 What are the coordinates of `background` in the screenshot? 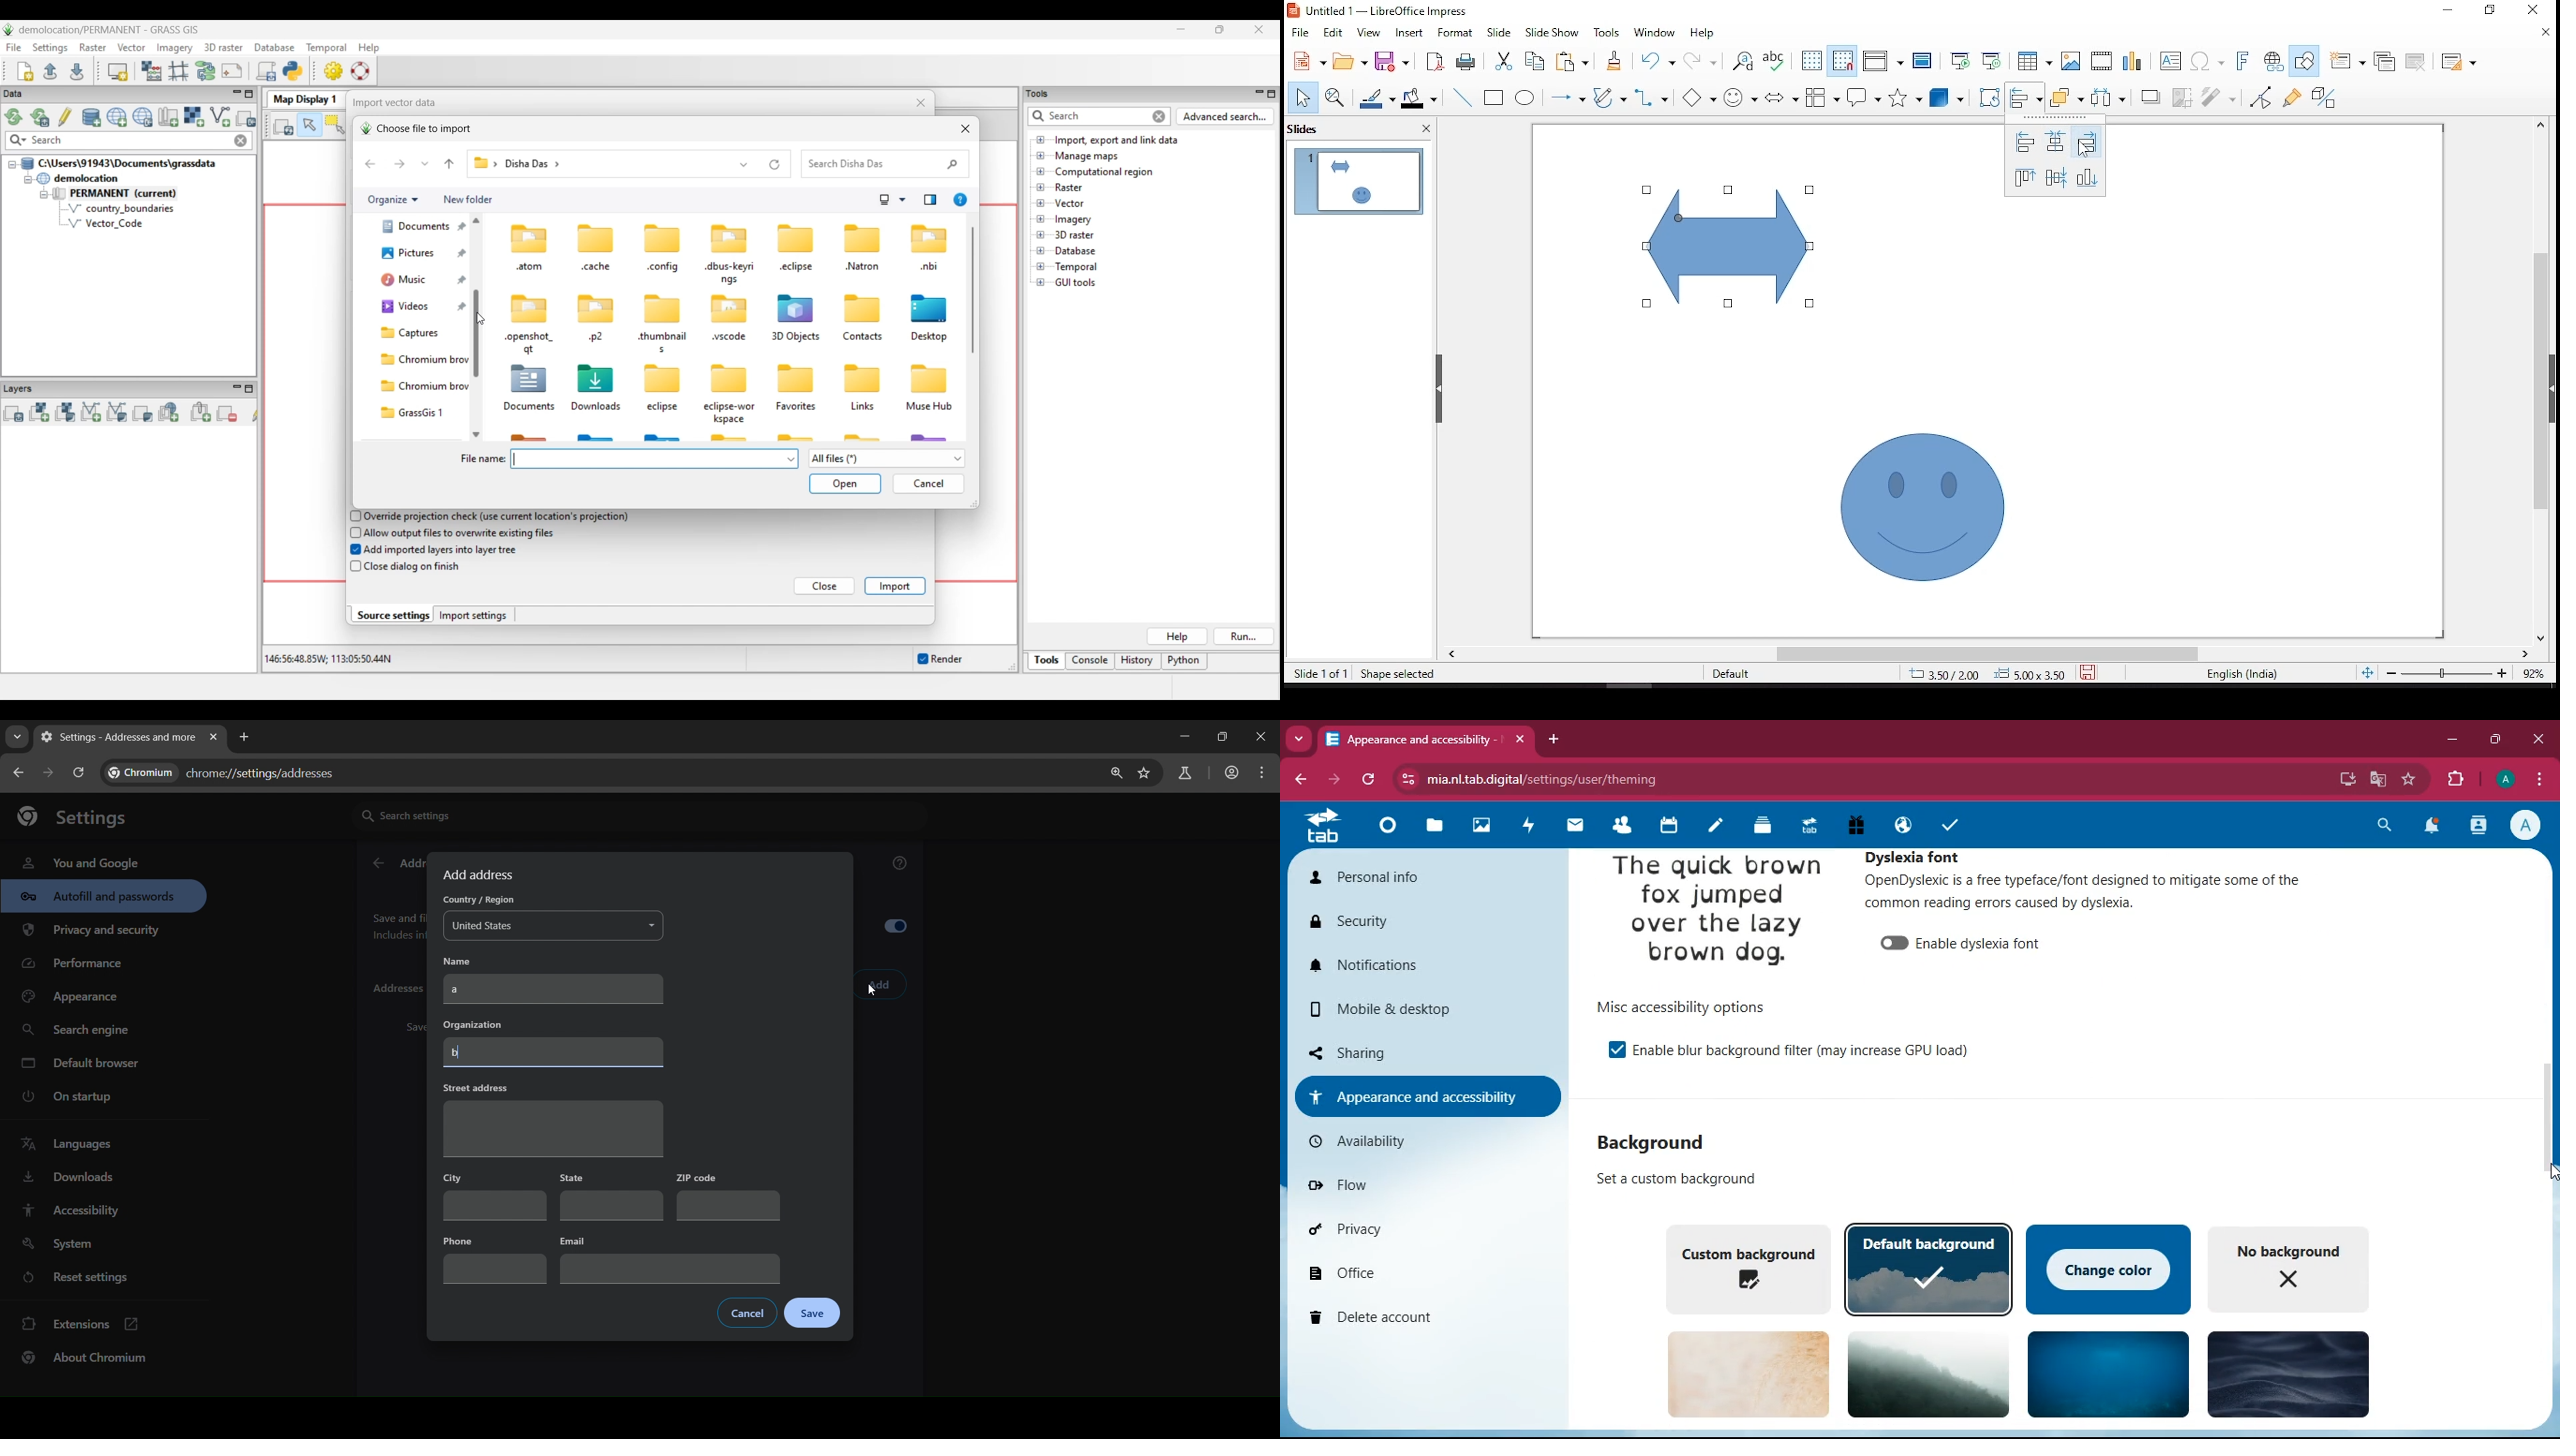 It's located at (1655, 1144).